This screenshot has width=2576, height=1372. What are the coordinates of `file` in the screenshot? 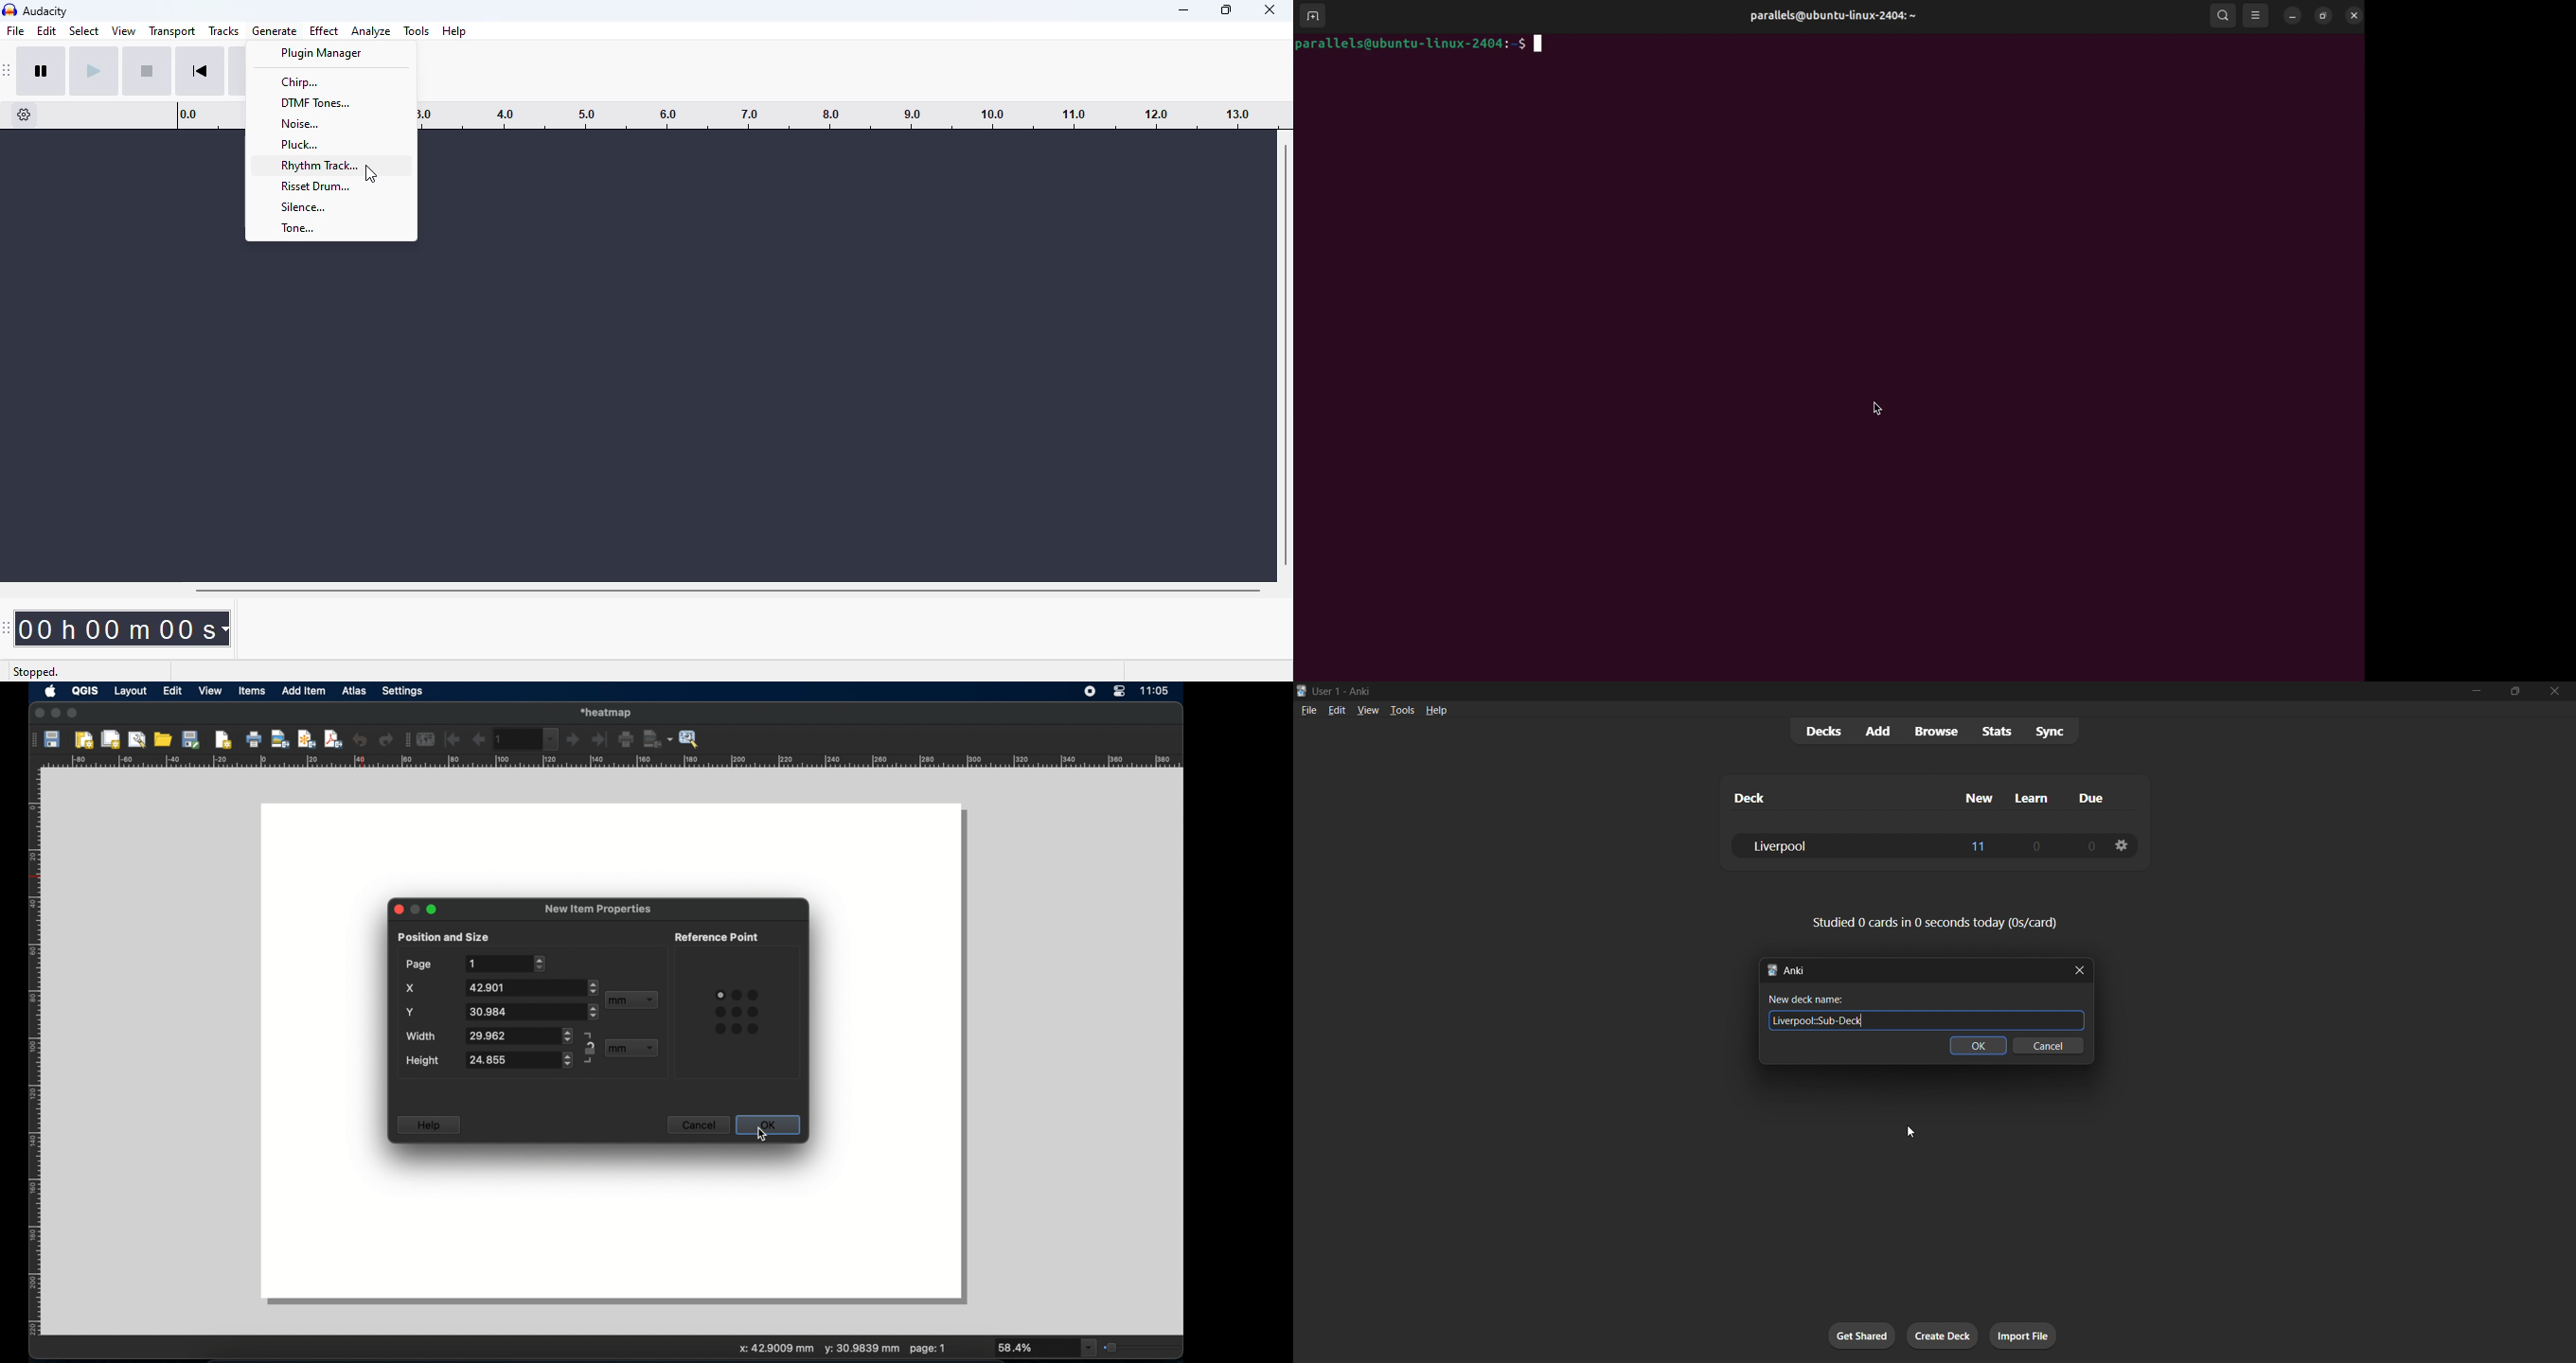 It's located at (1308, 710).